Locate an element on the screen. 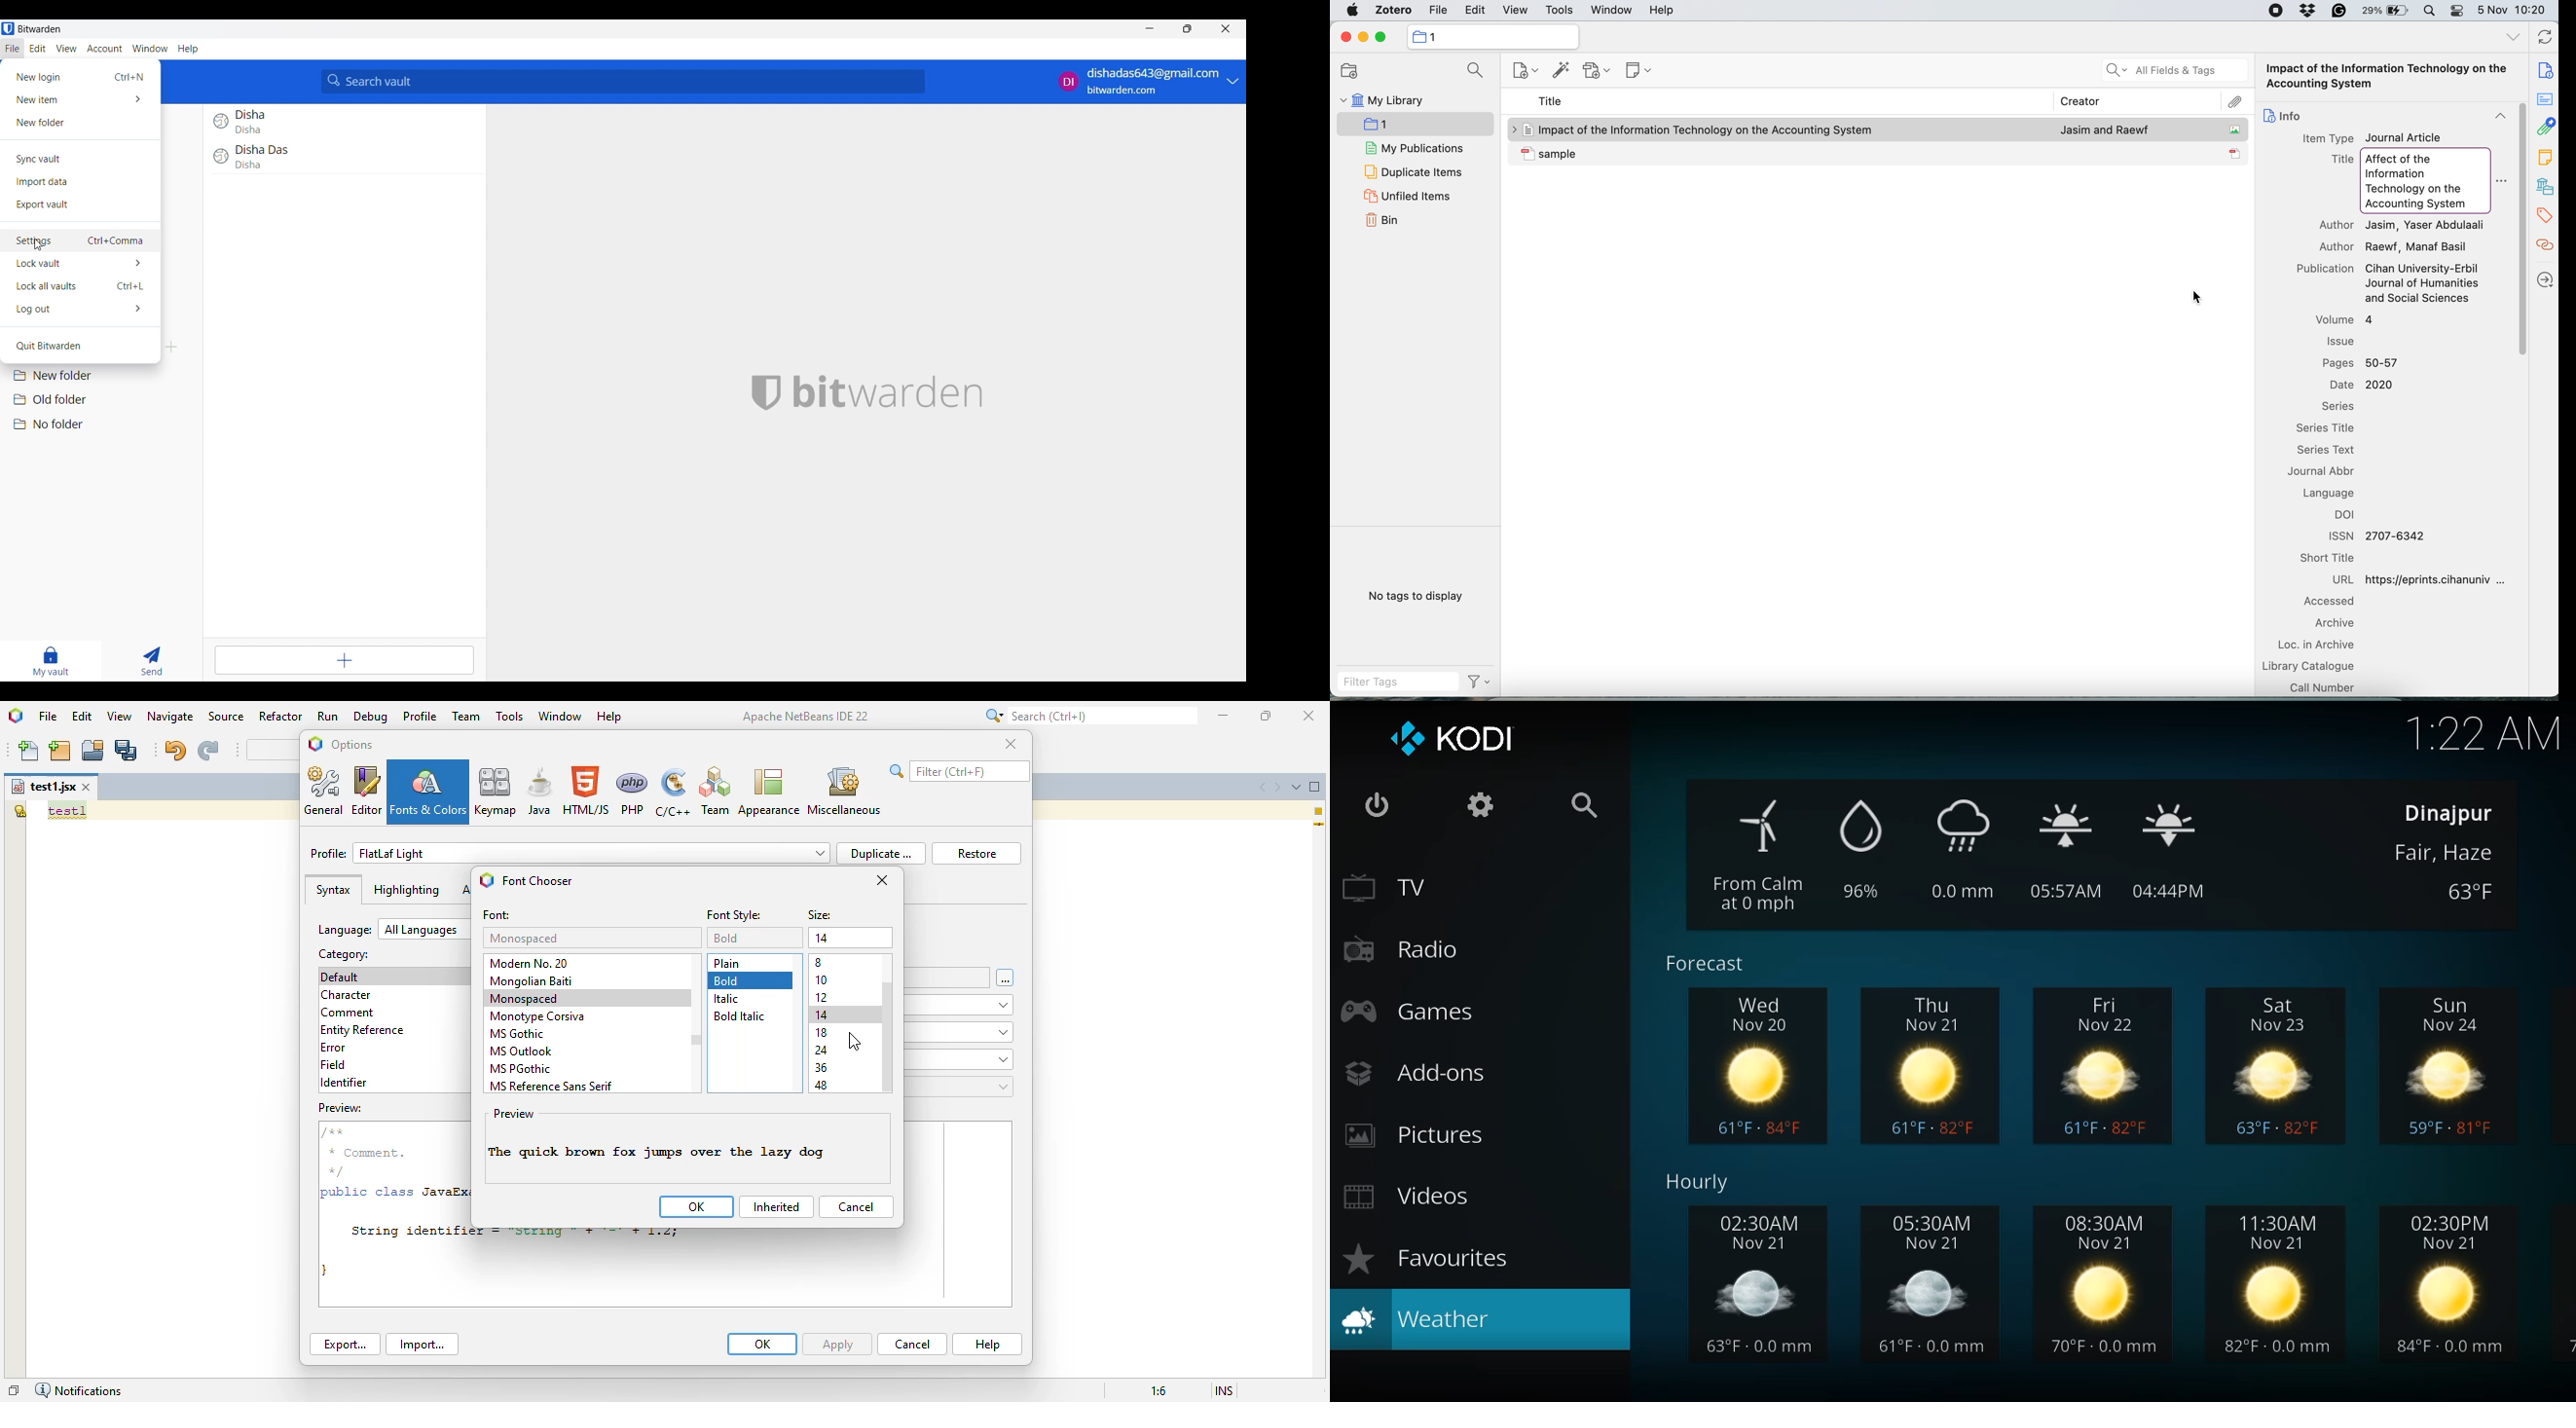 The width and height of the screenshot is (2576, 1428). filter tags is located at coordinates (1478, 681).